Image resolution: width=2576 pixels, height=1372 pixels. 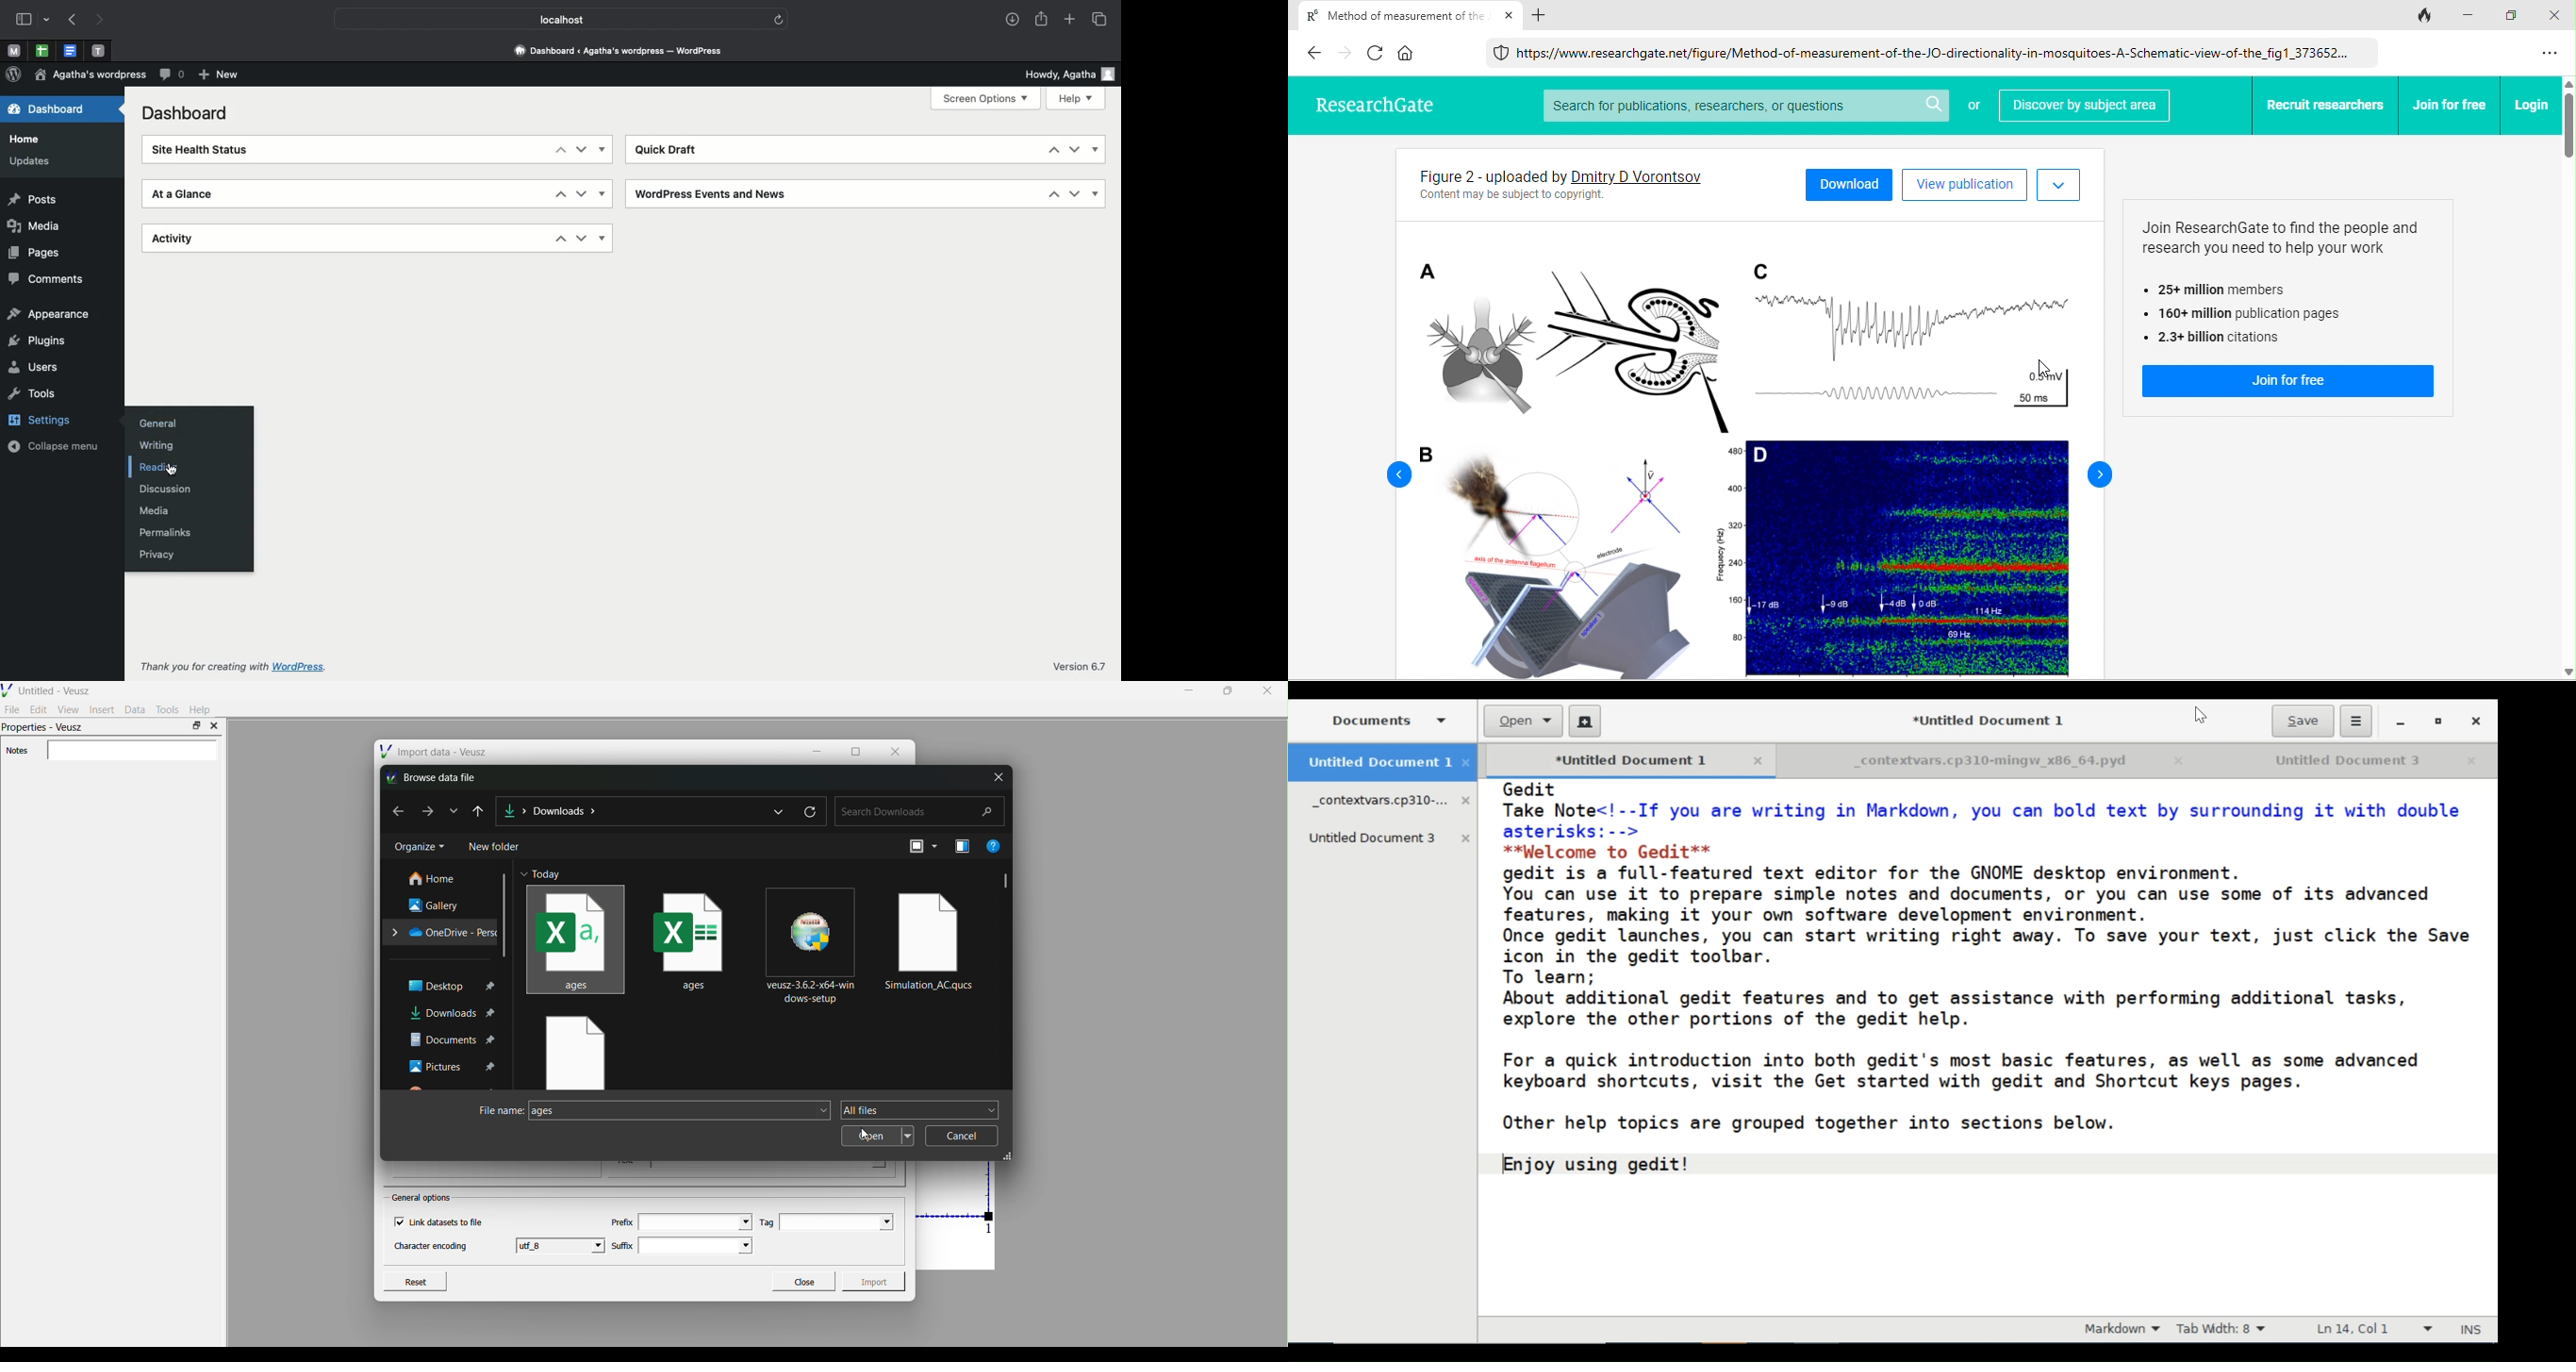 What do you see at coordinates (221, 76) in the screenshot?
I see `New` at bounding box center [221, 76].